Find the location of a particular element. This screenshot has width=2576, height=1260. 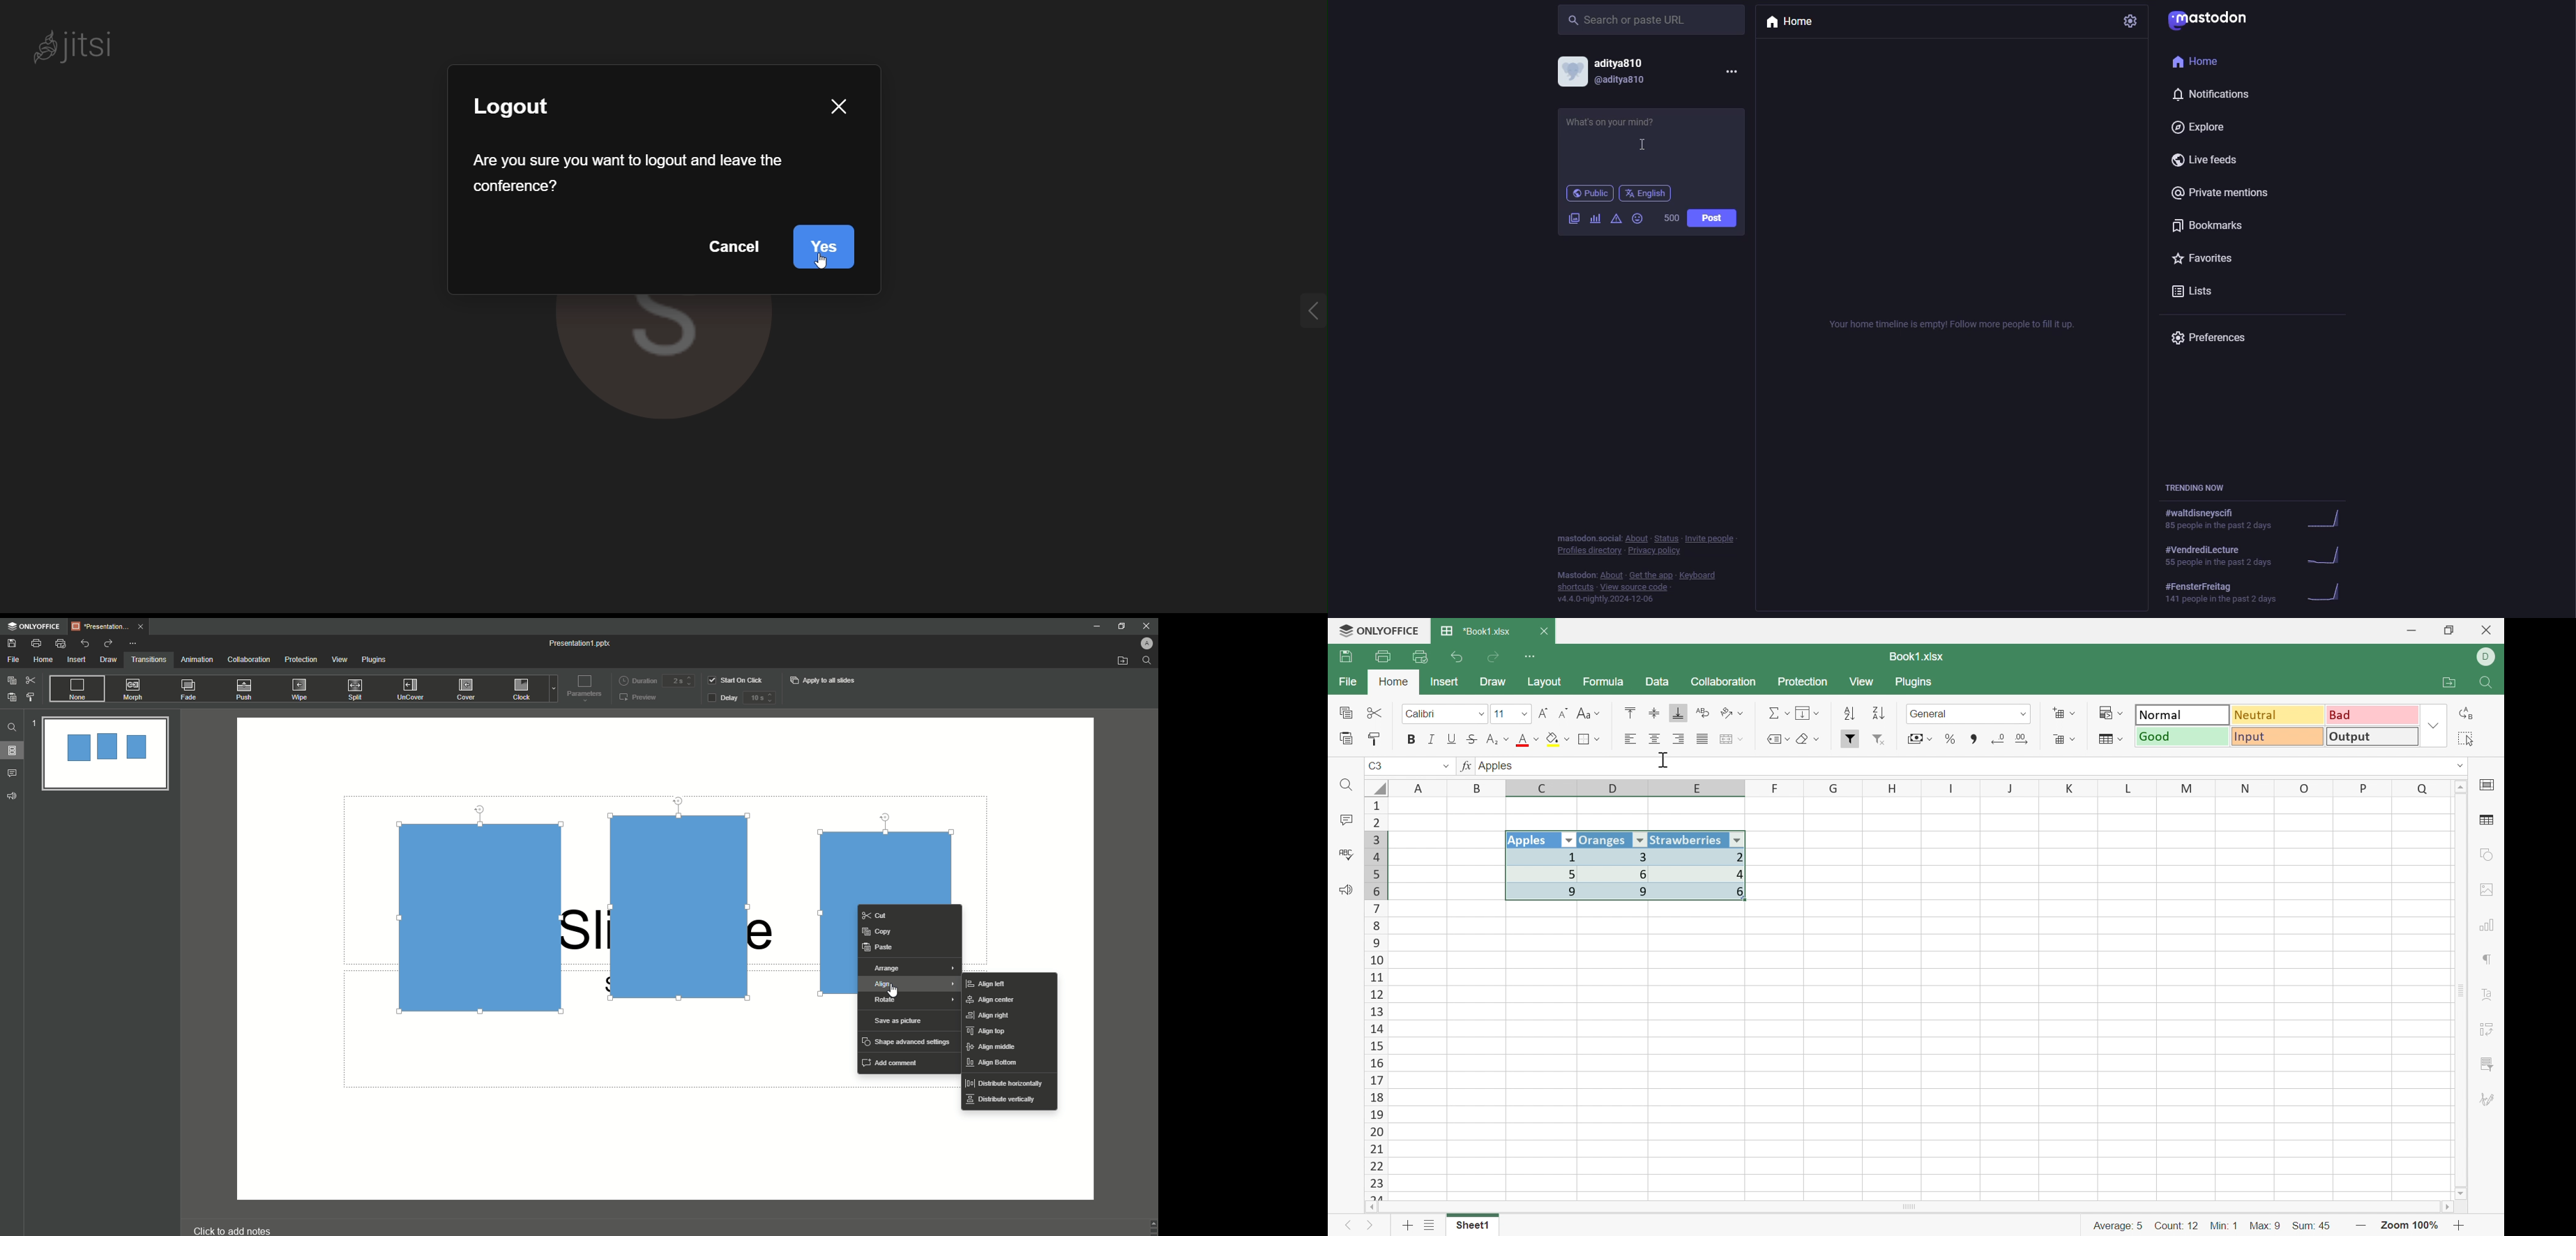

Cut is located at coordinates (31, 680).